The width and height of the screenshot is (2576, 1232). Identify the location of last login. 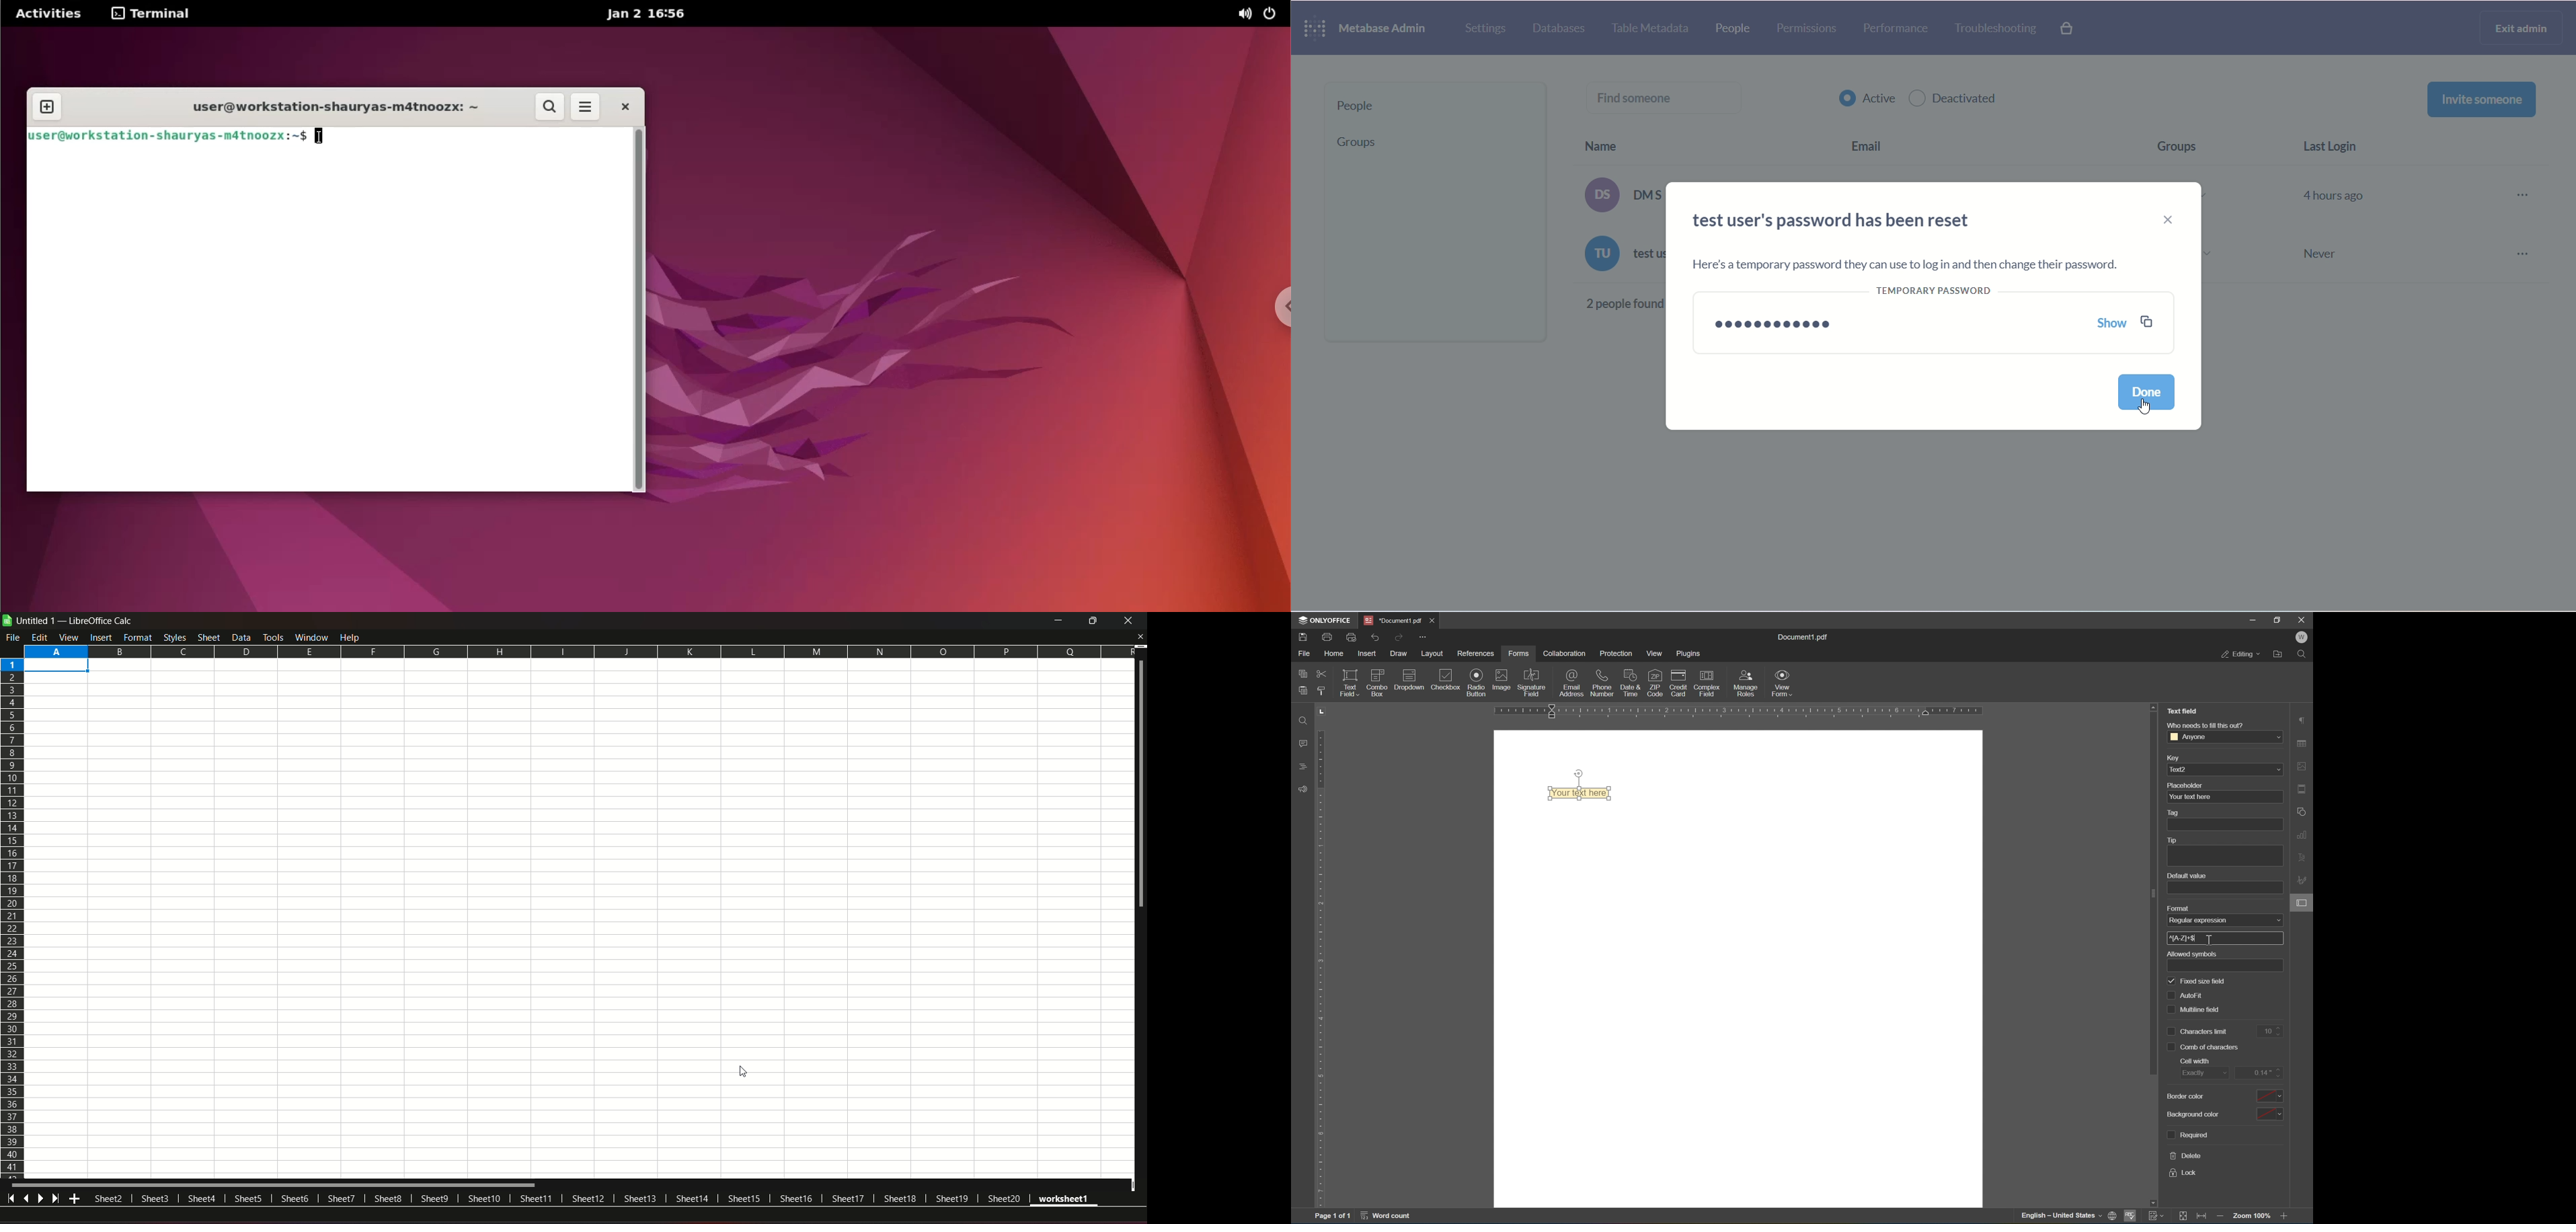
(2336, 148).